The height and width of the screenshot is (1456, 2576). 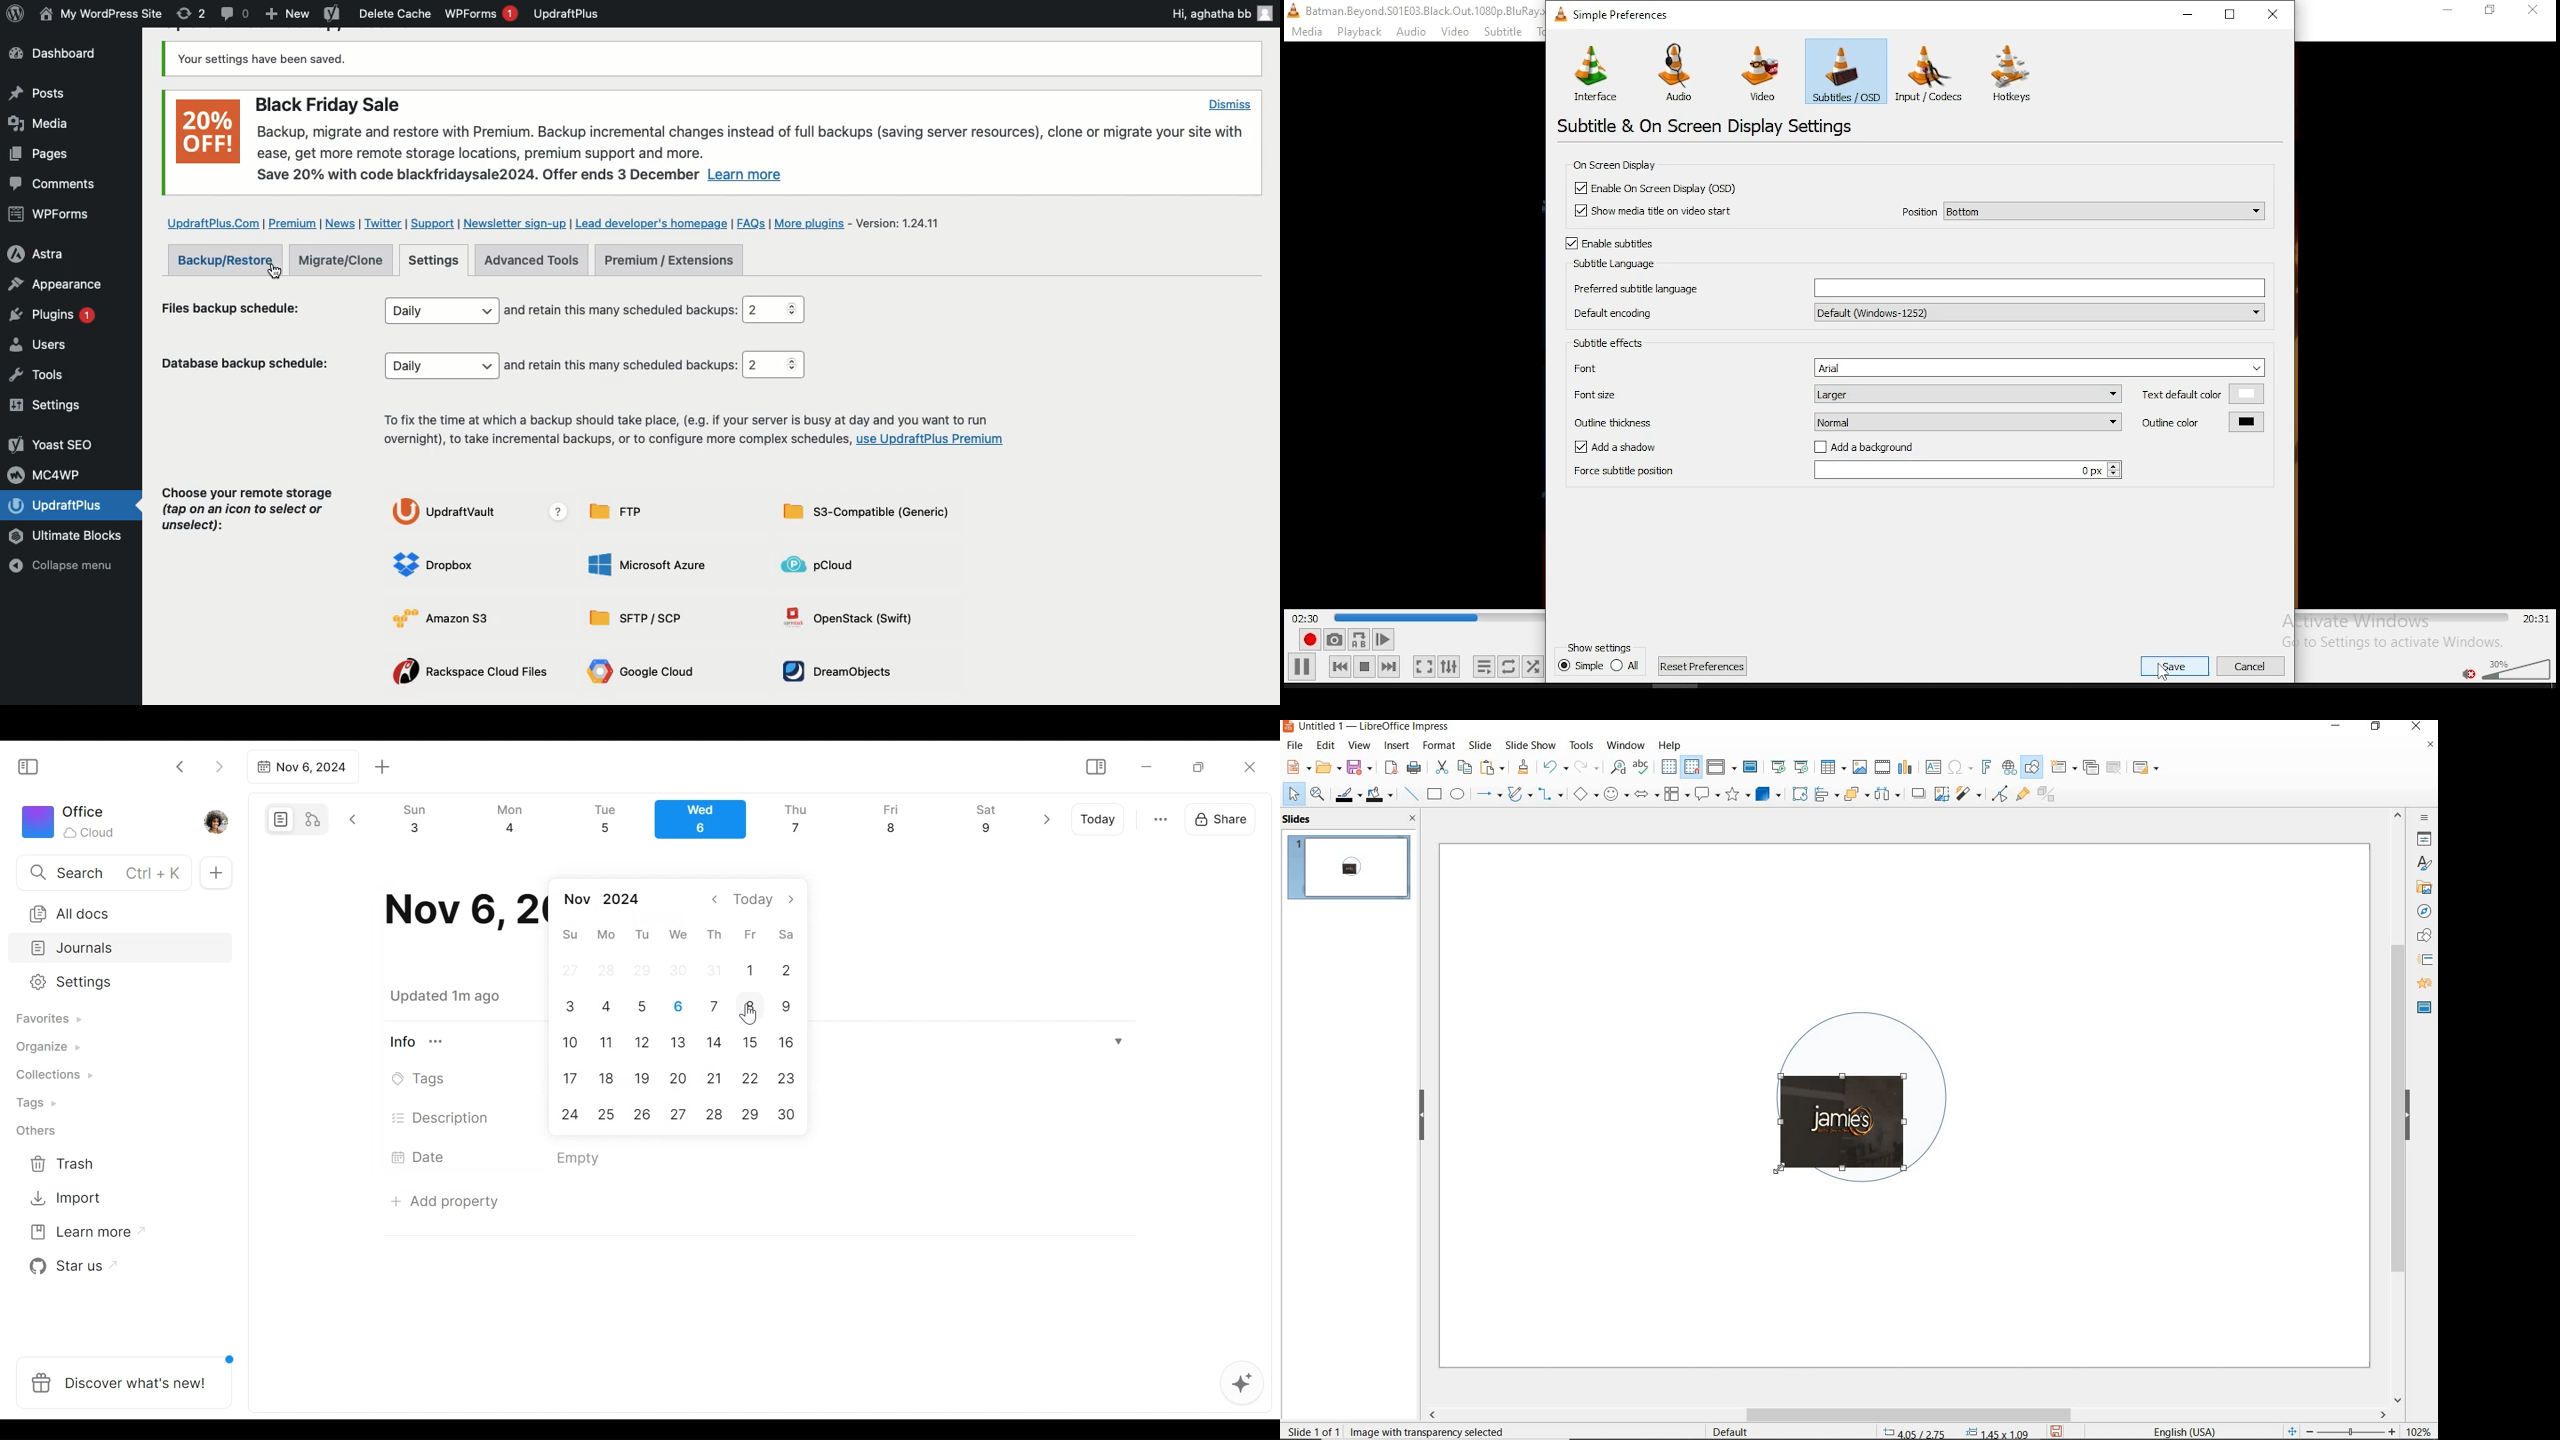 What do you see at coordinates (34, 765) in the screenshot?
I see `Show/Hide Sidebar` at bounding box center [34, 765].